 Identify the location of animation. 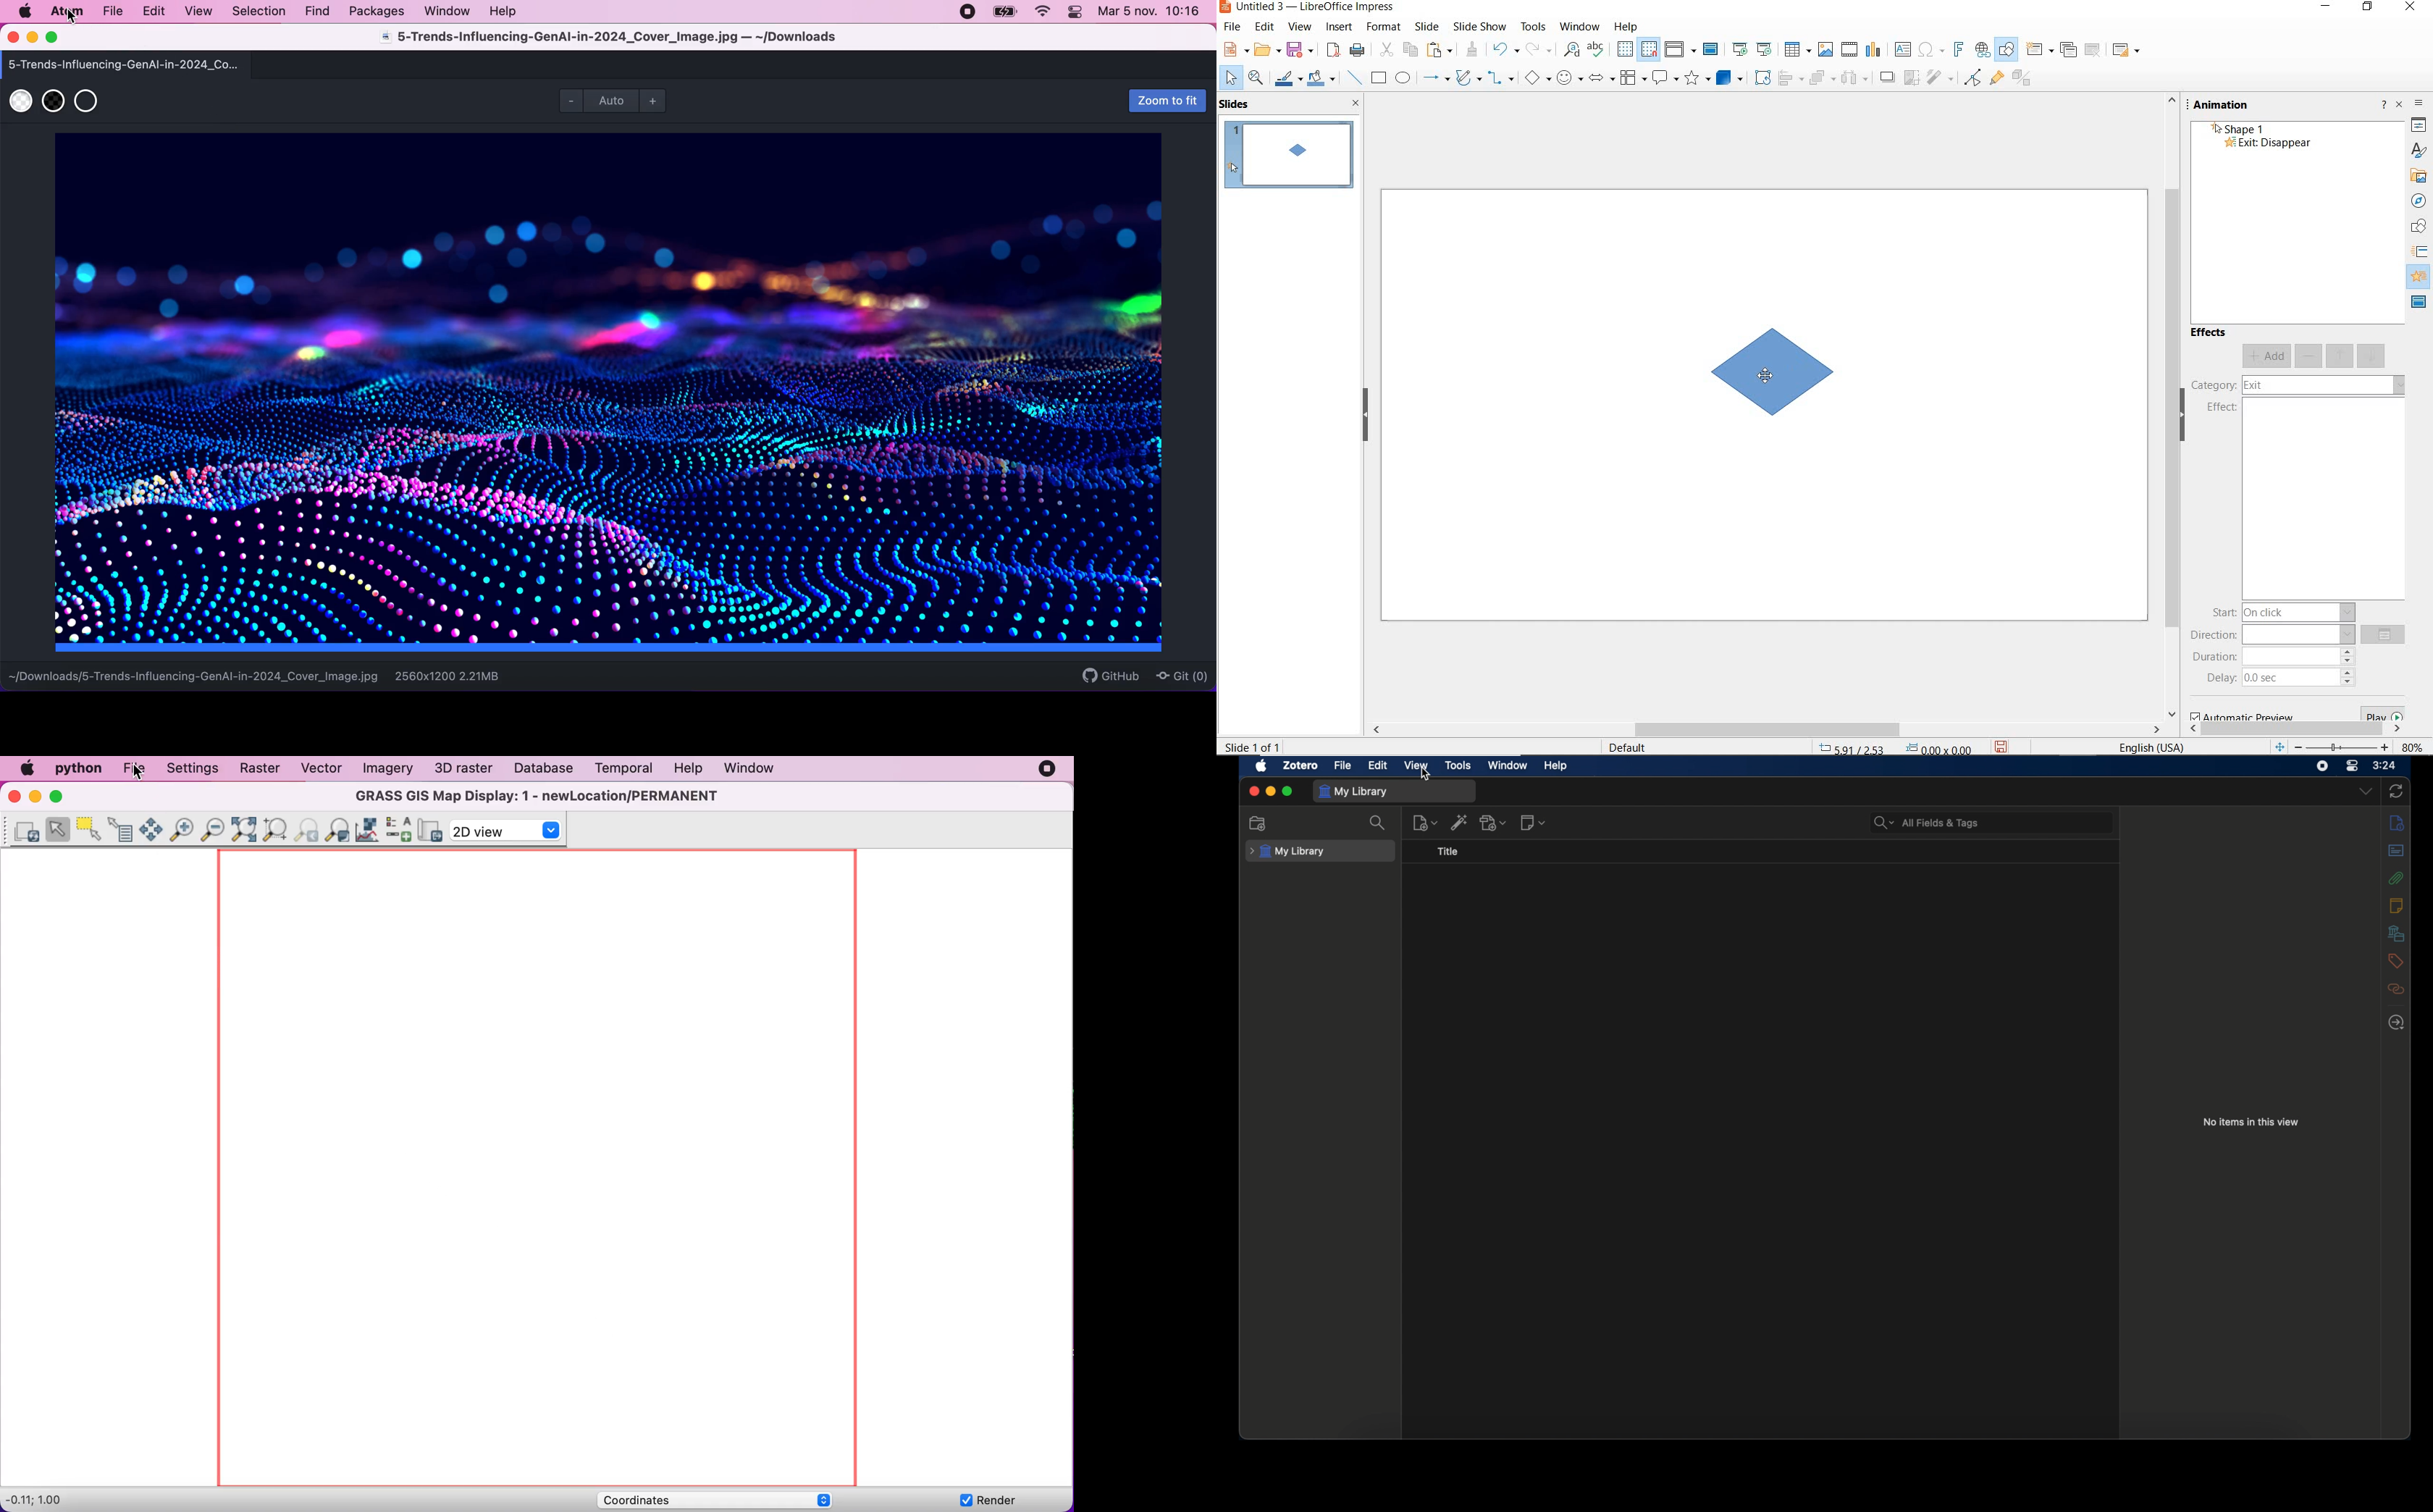
(2419, 277).